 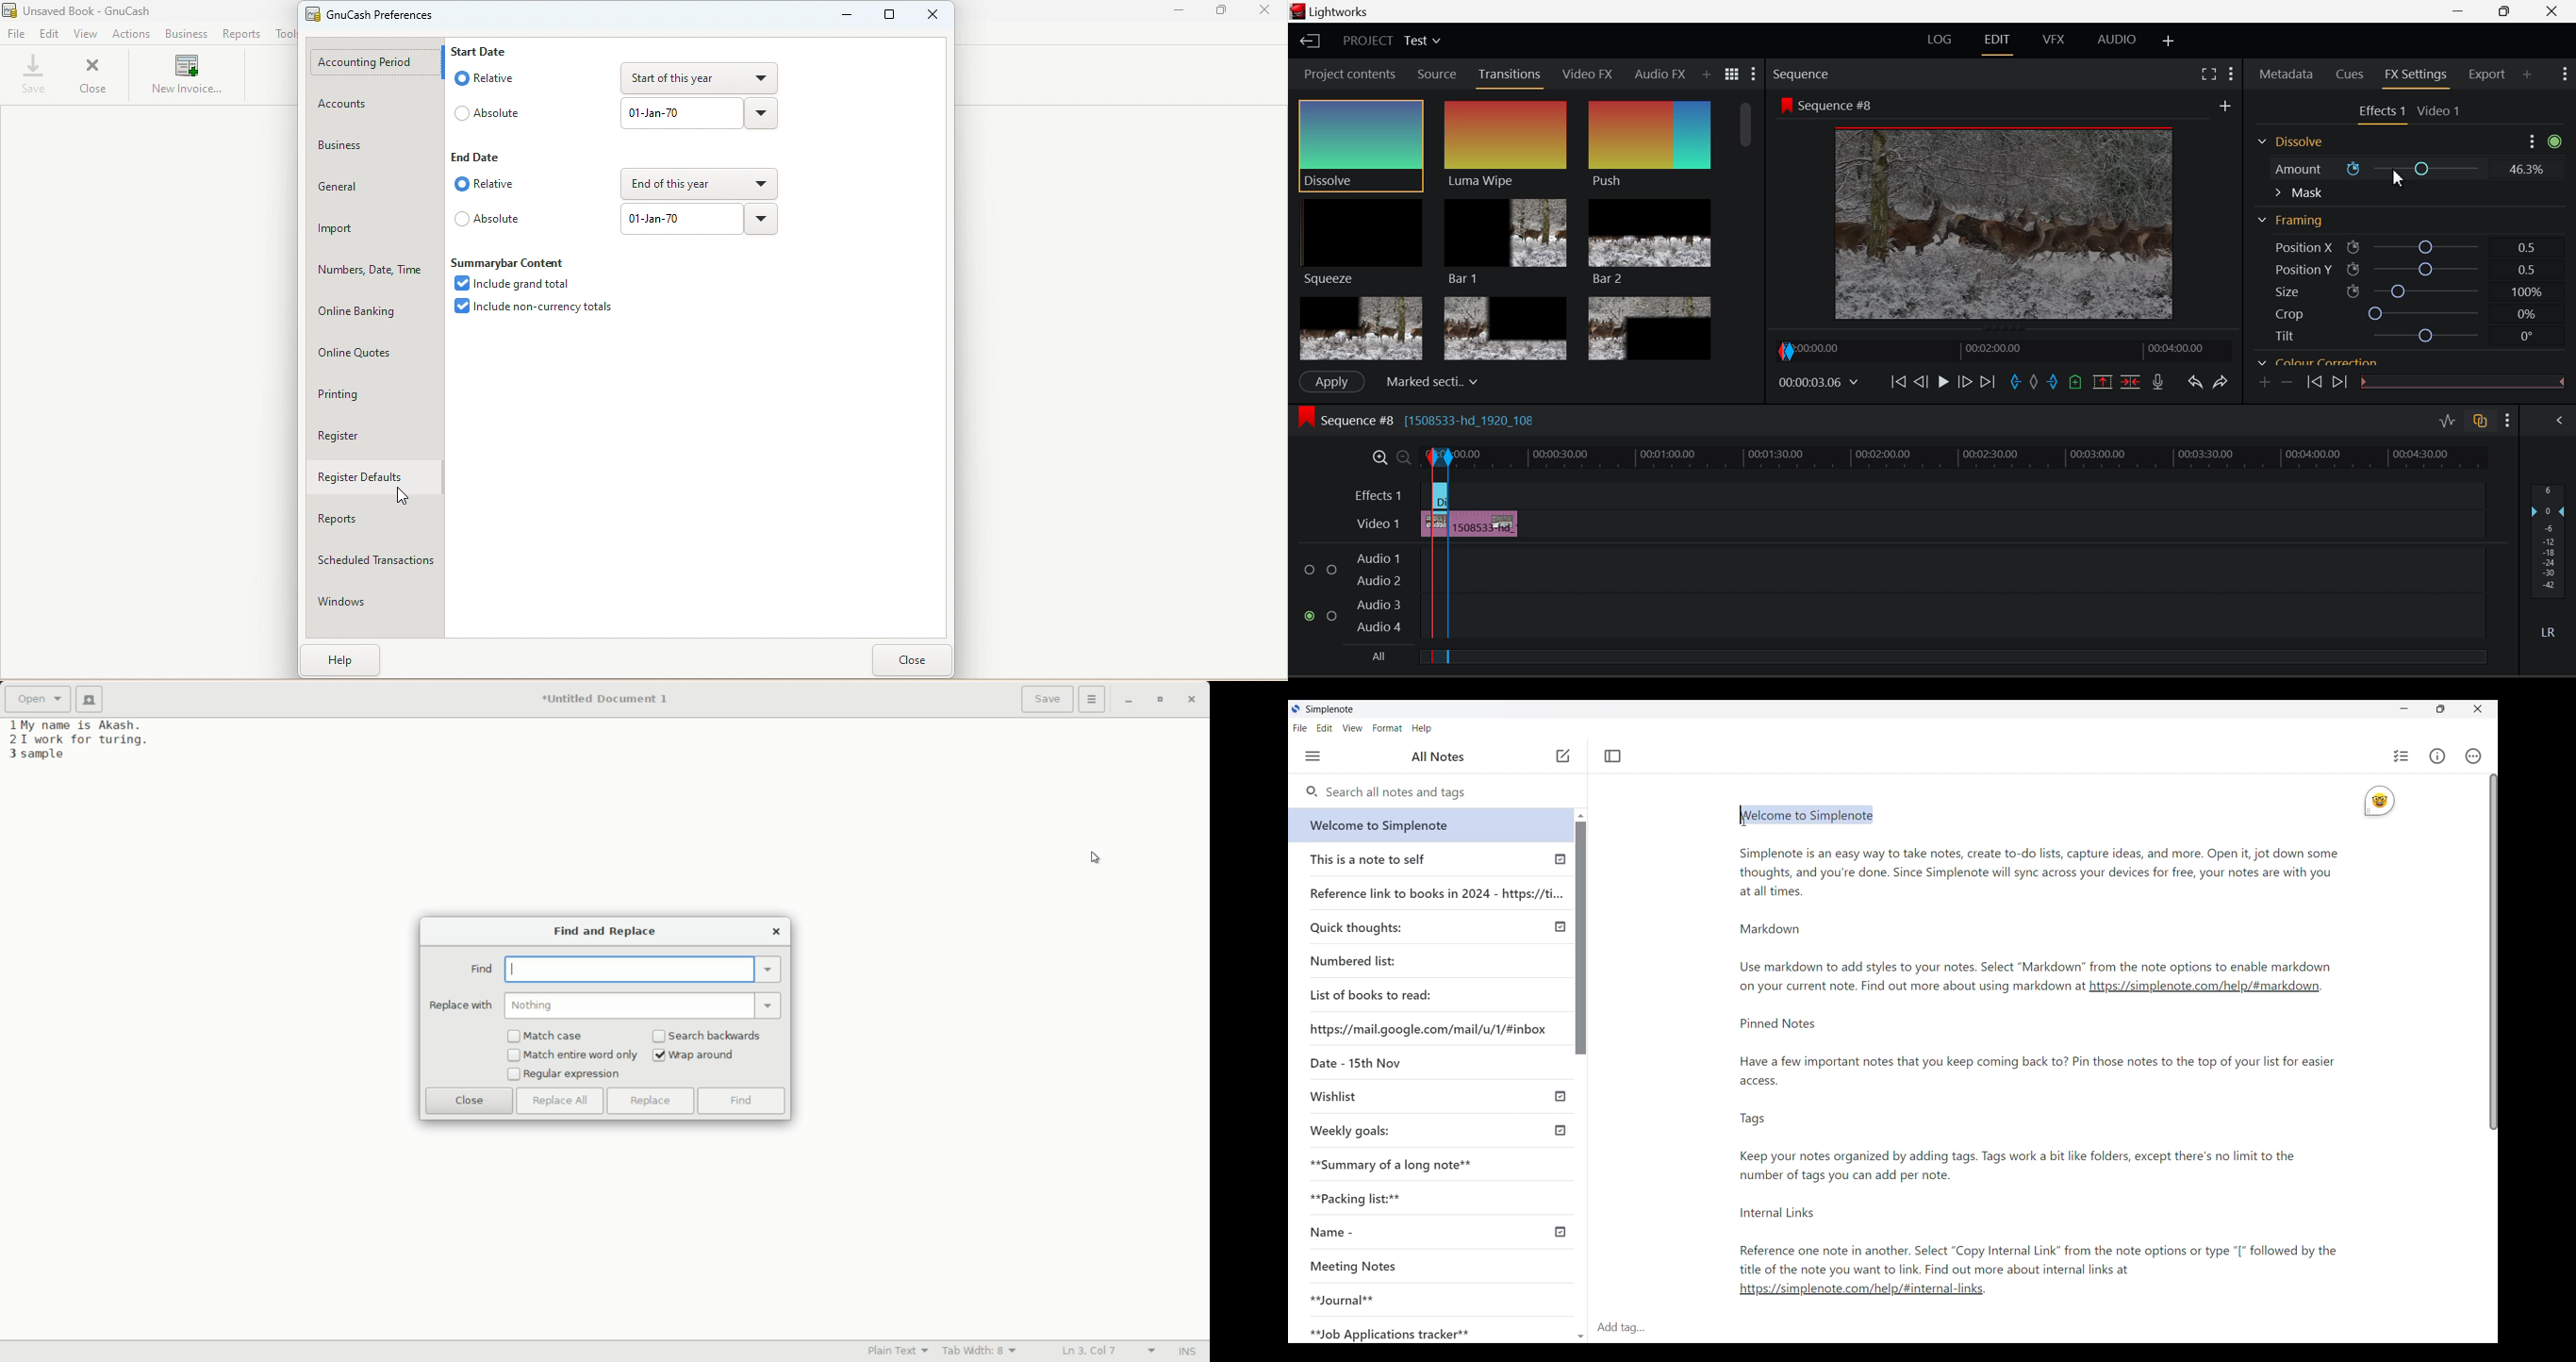 What do you see at coordinates (1371, 994) in the screenshot?
I see `Listen of books to read` at bounding box center [1371, 994].